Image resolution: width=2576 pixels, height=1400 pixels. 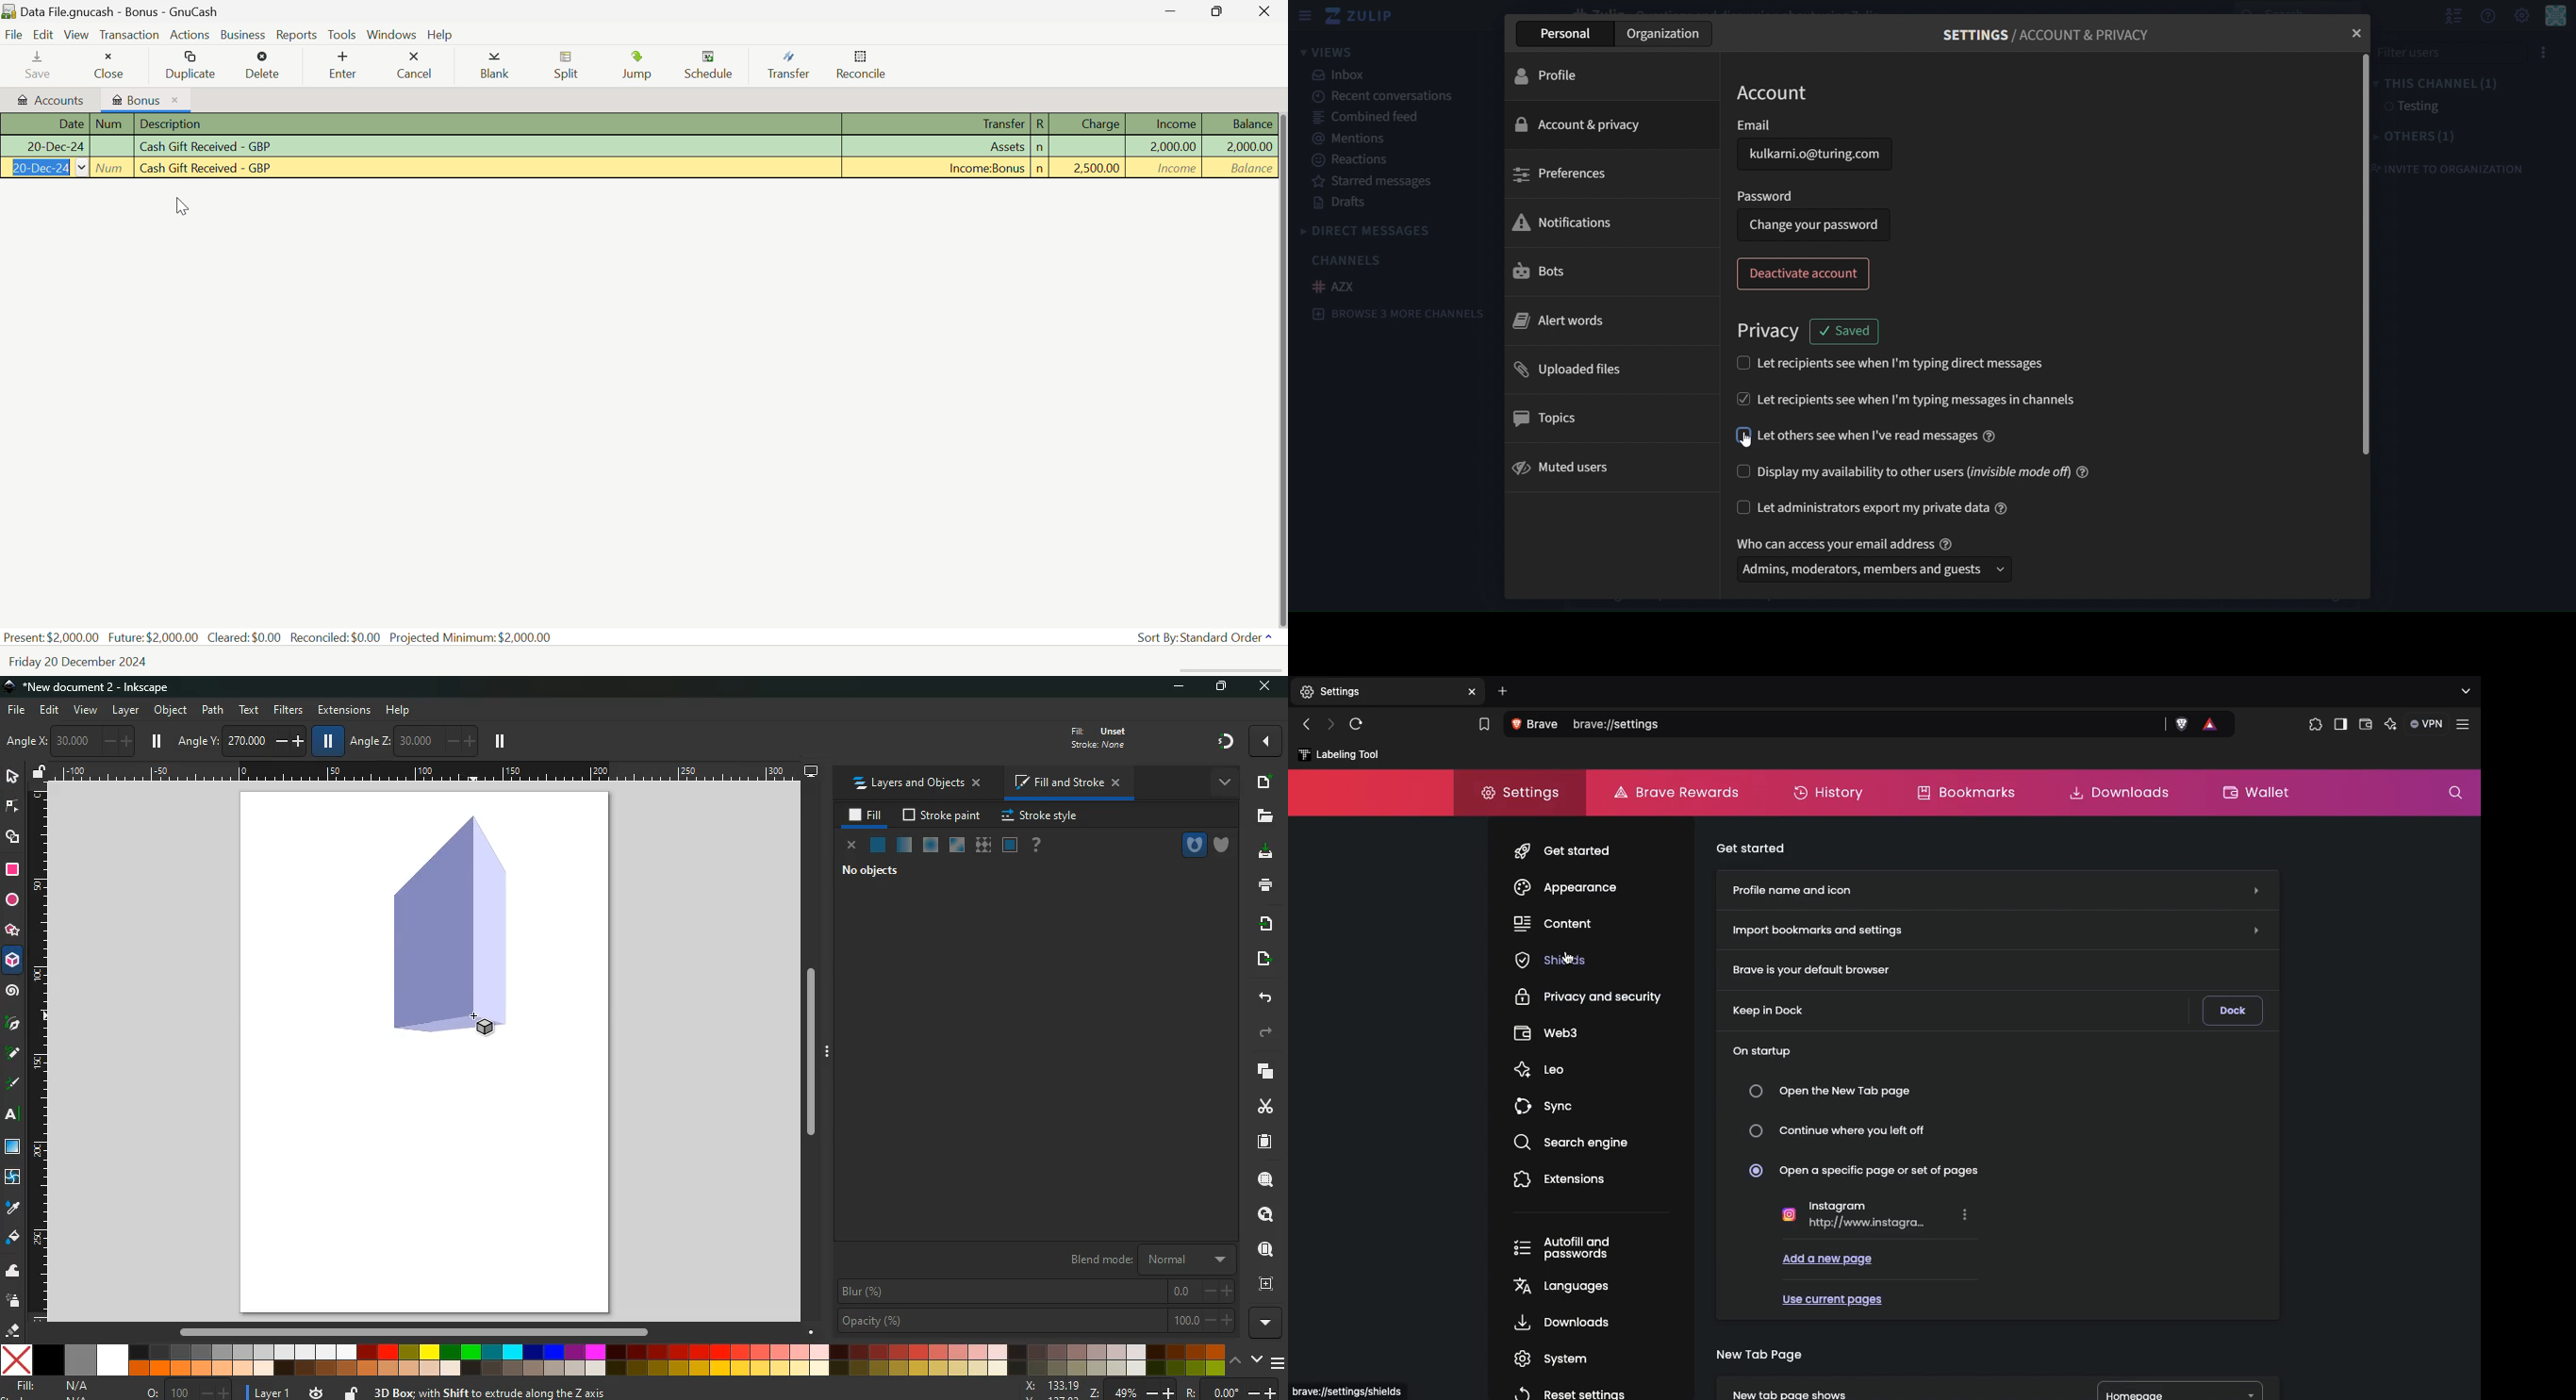 What do you see at coordinates (1183, 687) in the screenshot?
I see `minimize` at bounding box center [1183, 687].